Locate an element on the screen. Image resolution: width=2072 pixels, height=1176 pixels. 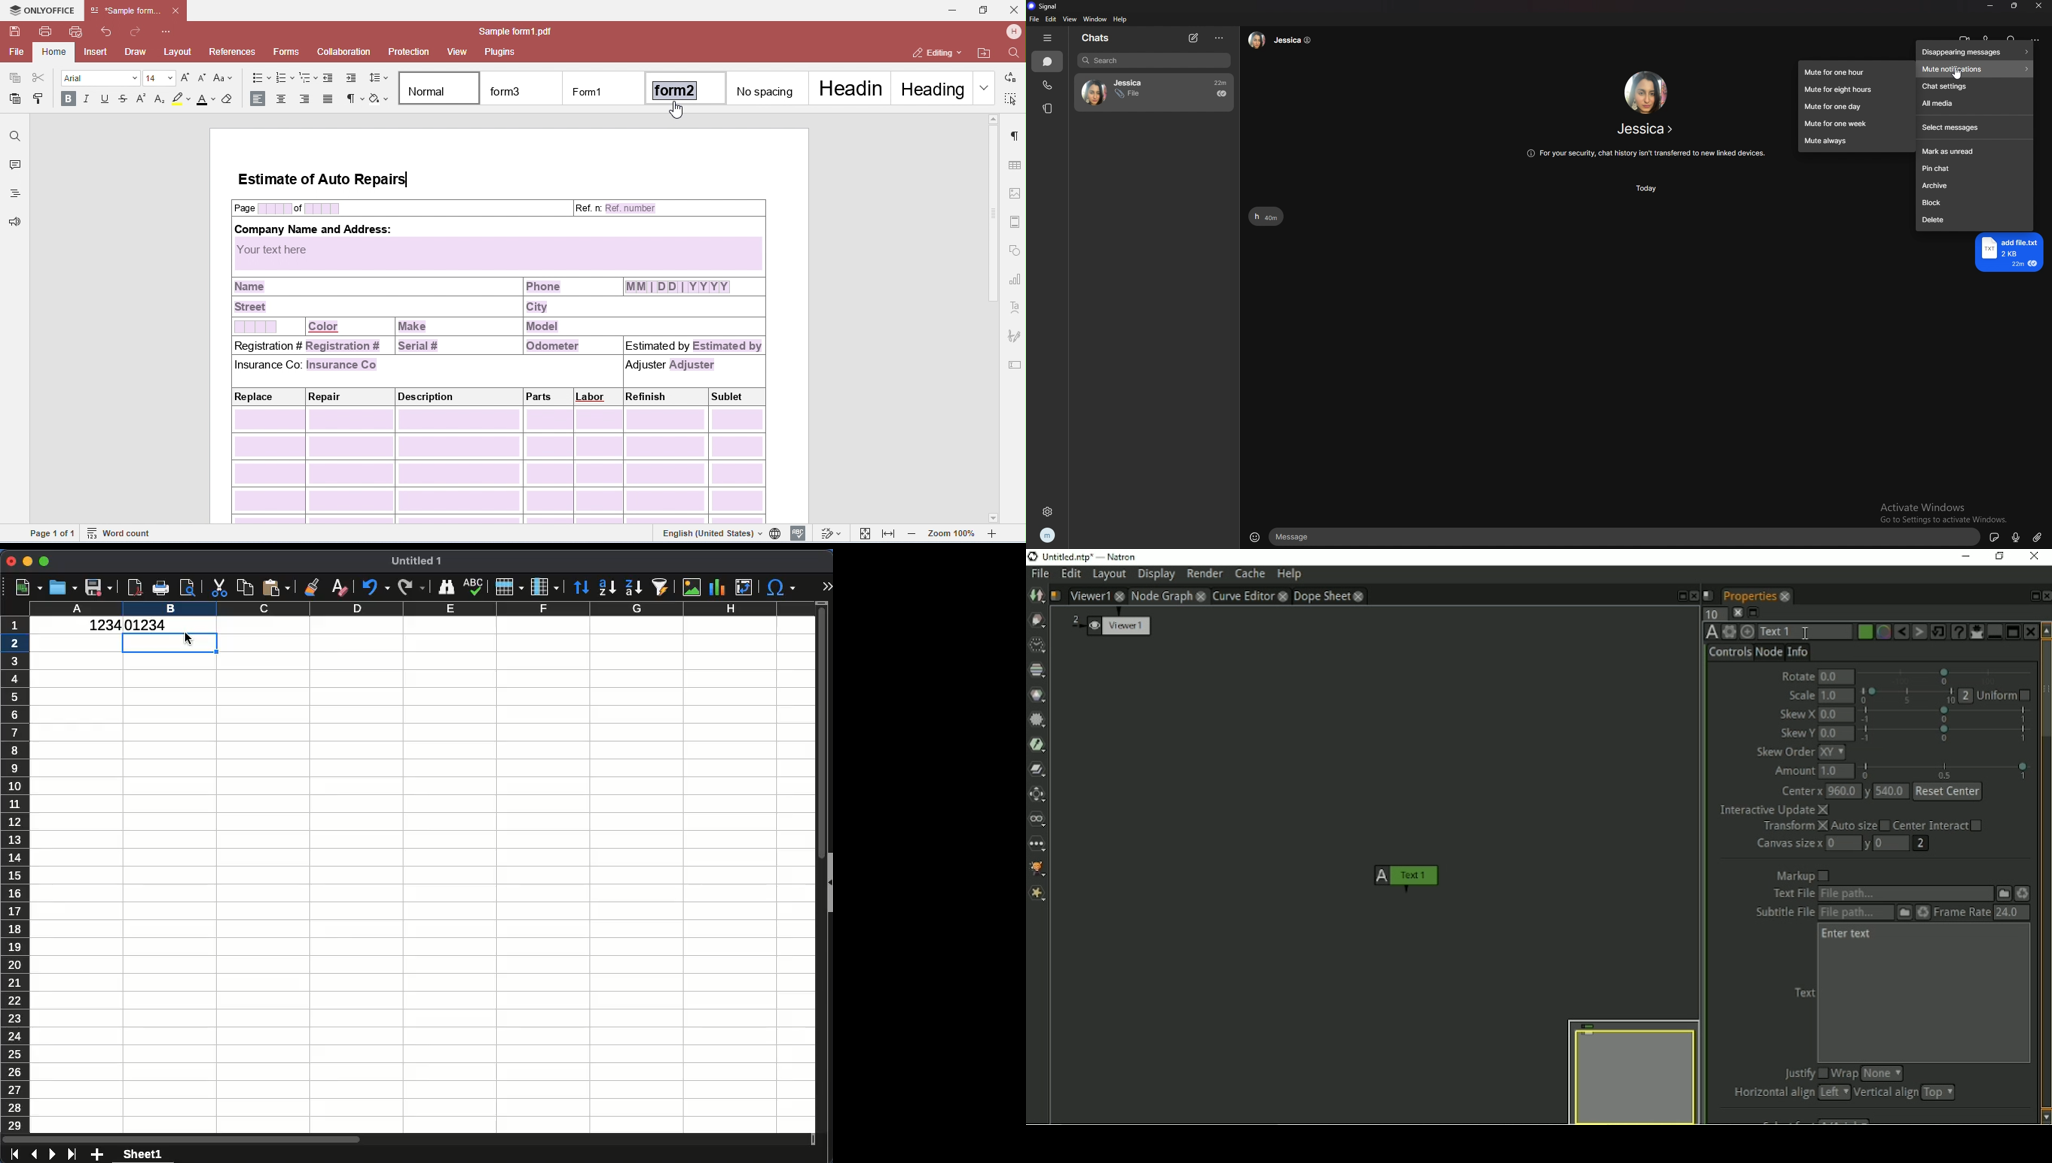
cursor is located at coordinates (191, 646).